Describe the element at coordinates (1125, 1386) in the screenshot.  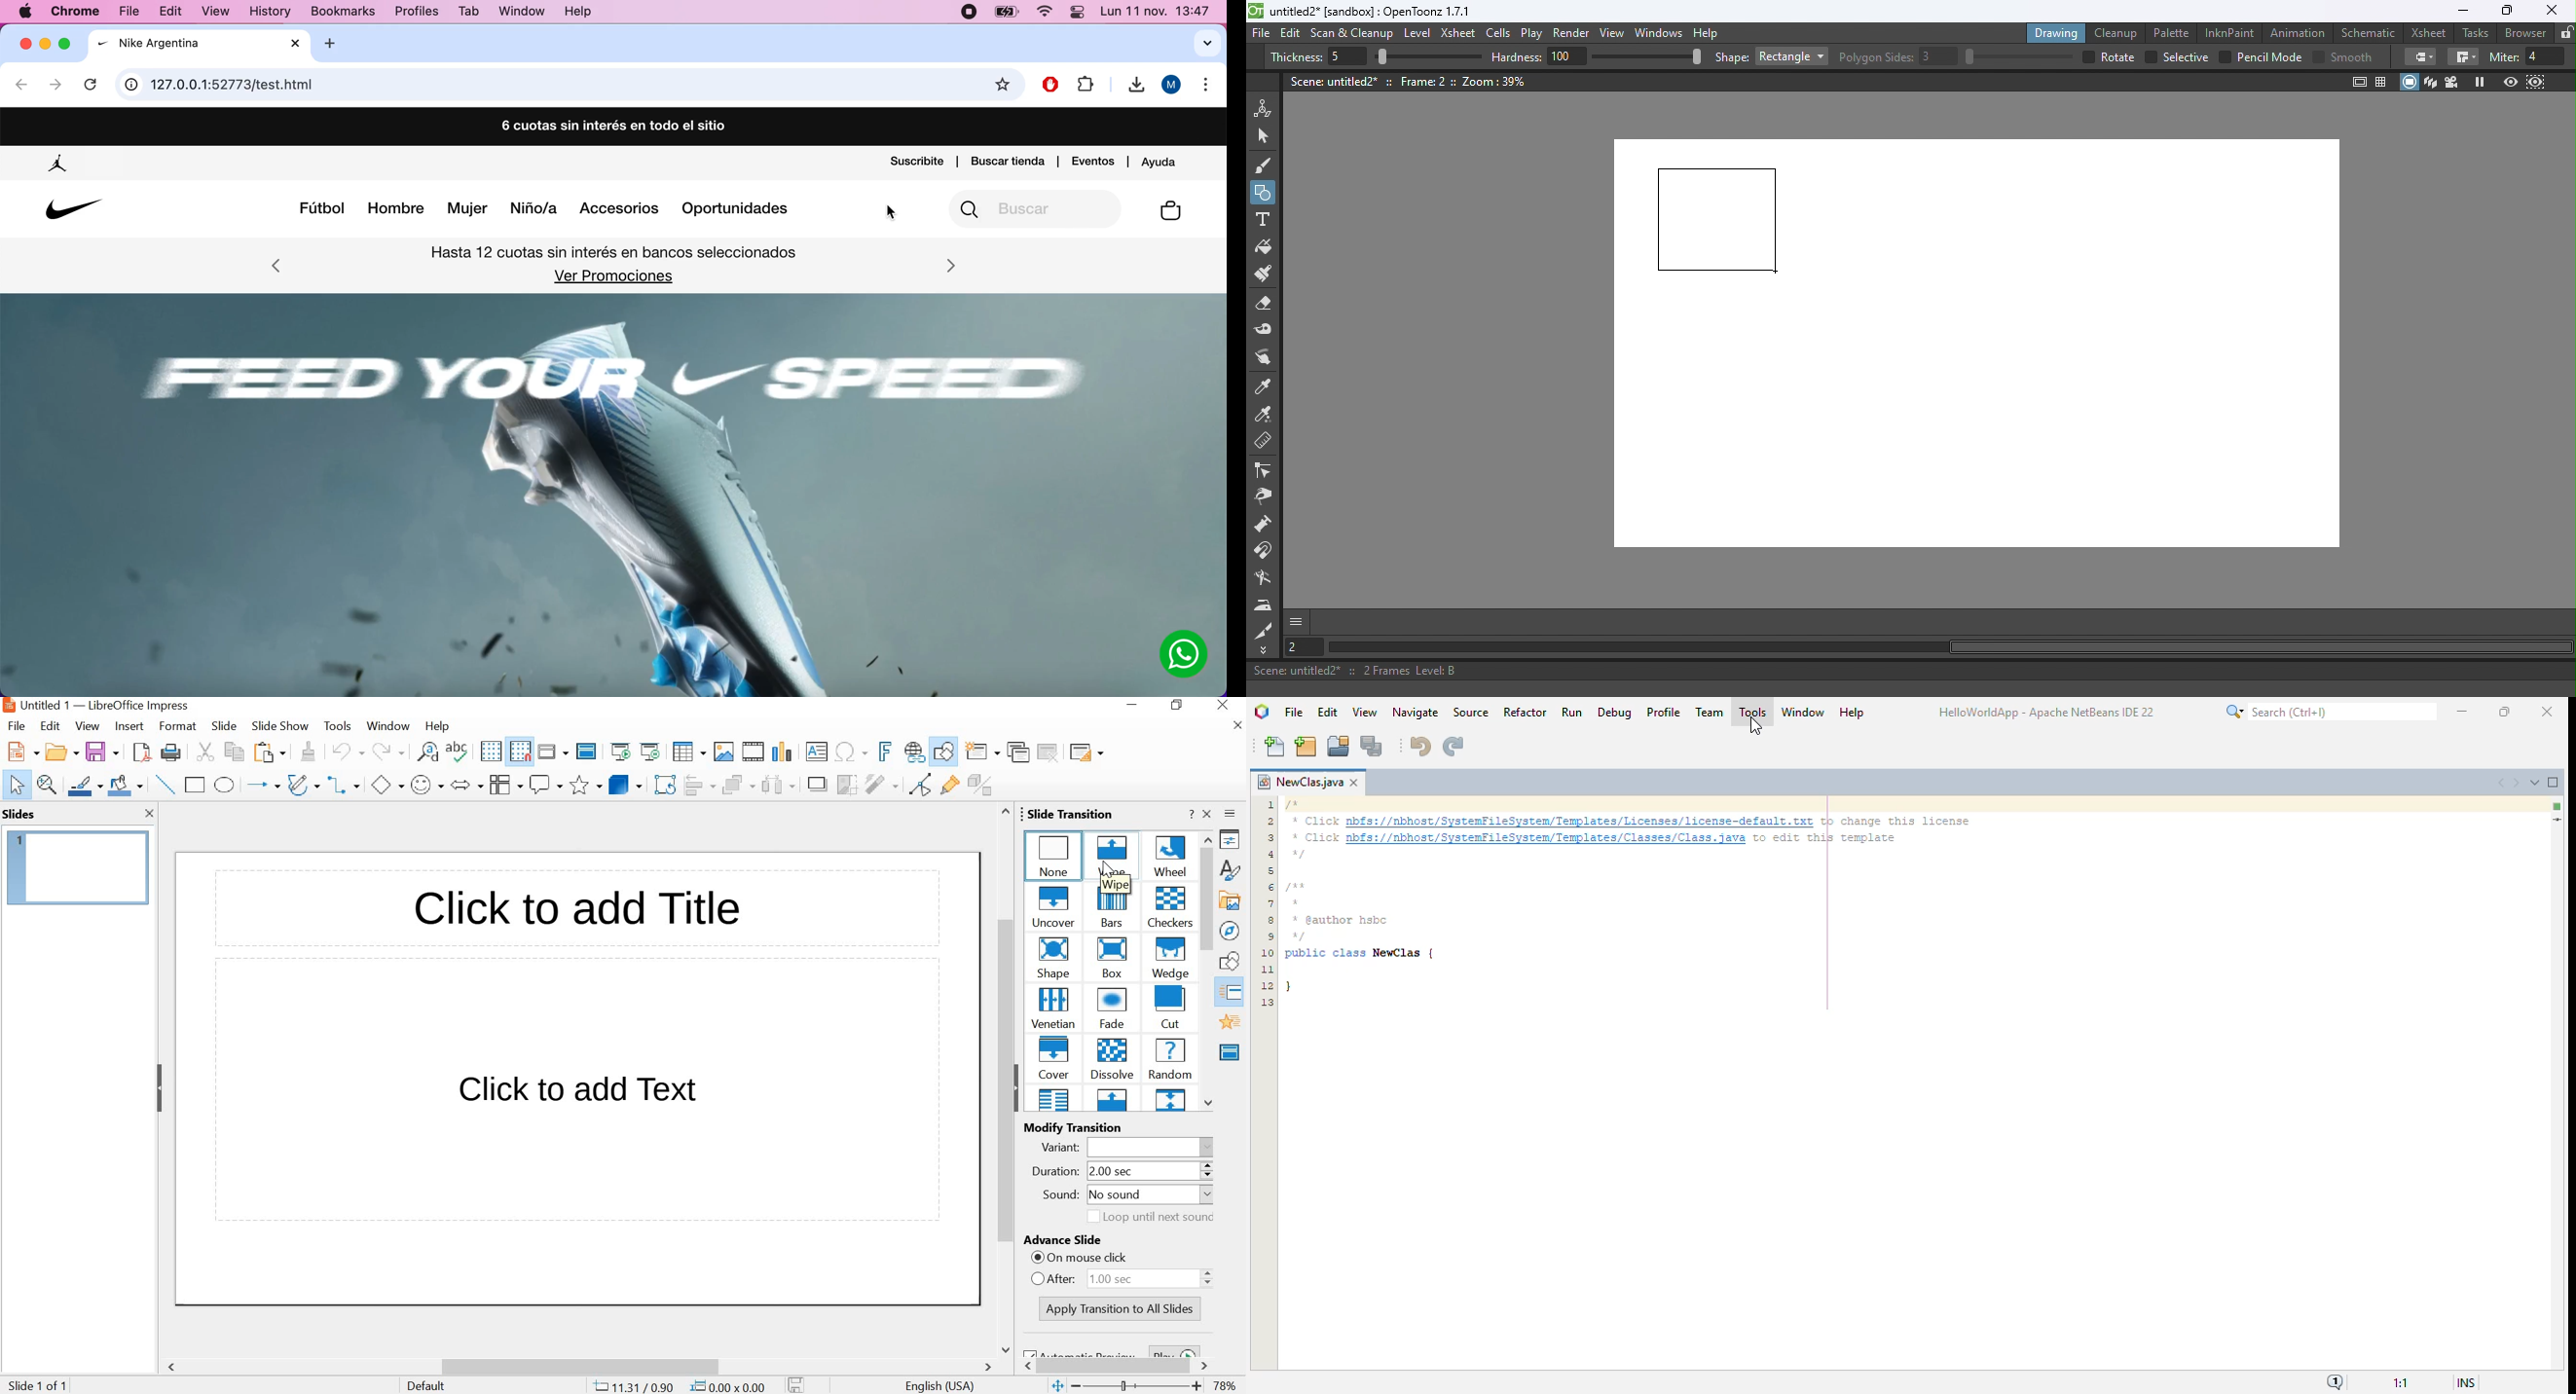
I see `ZOOM OUT OR ZOOM IN` at that location.